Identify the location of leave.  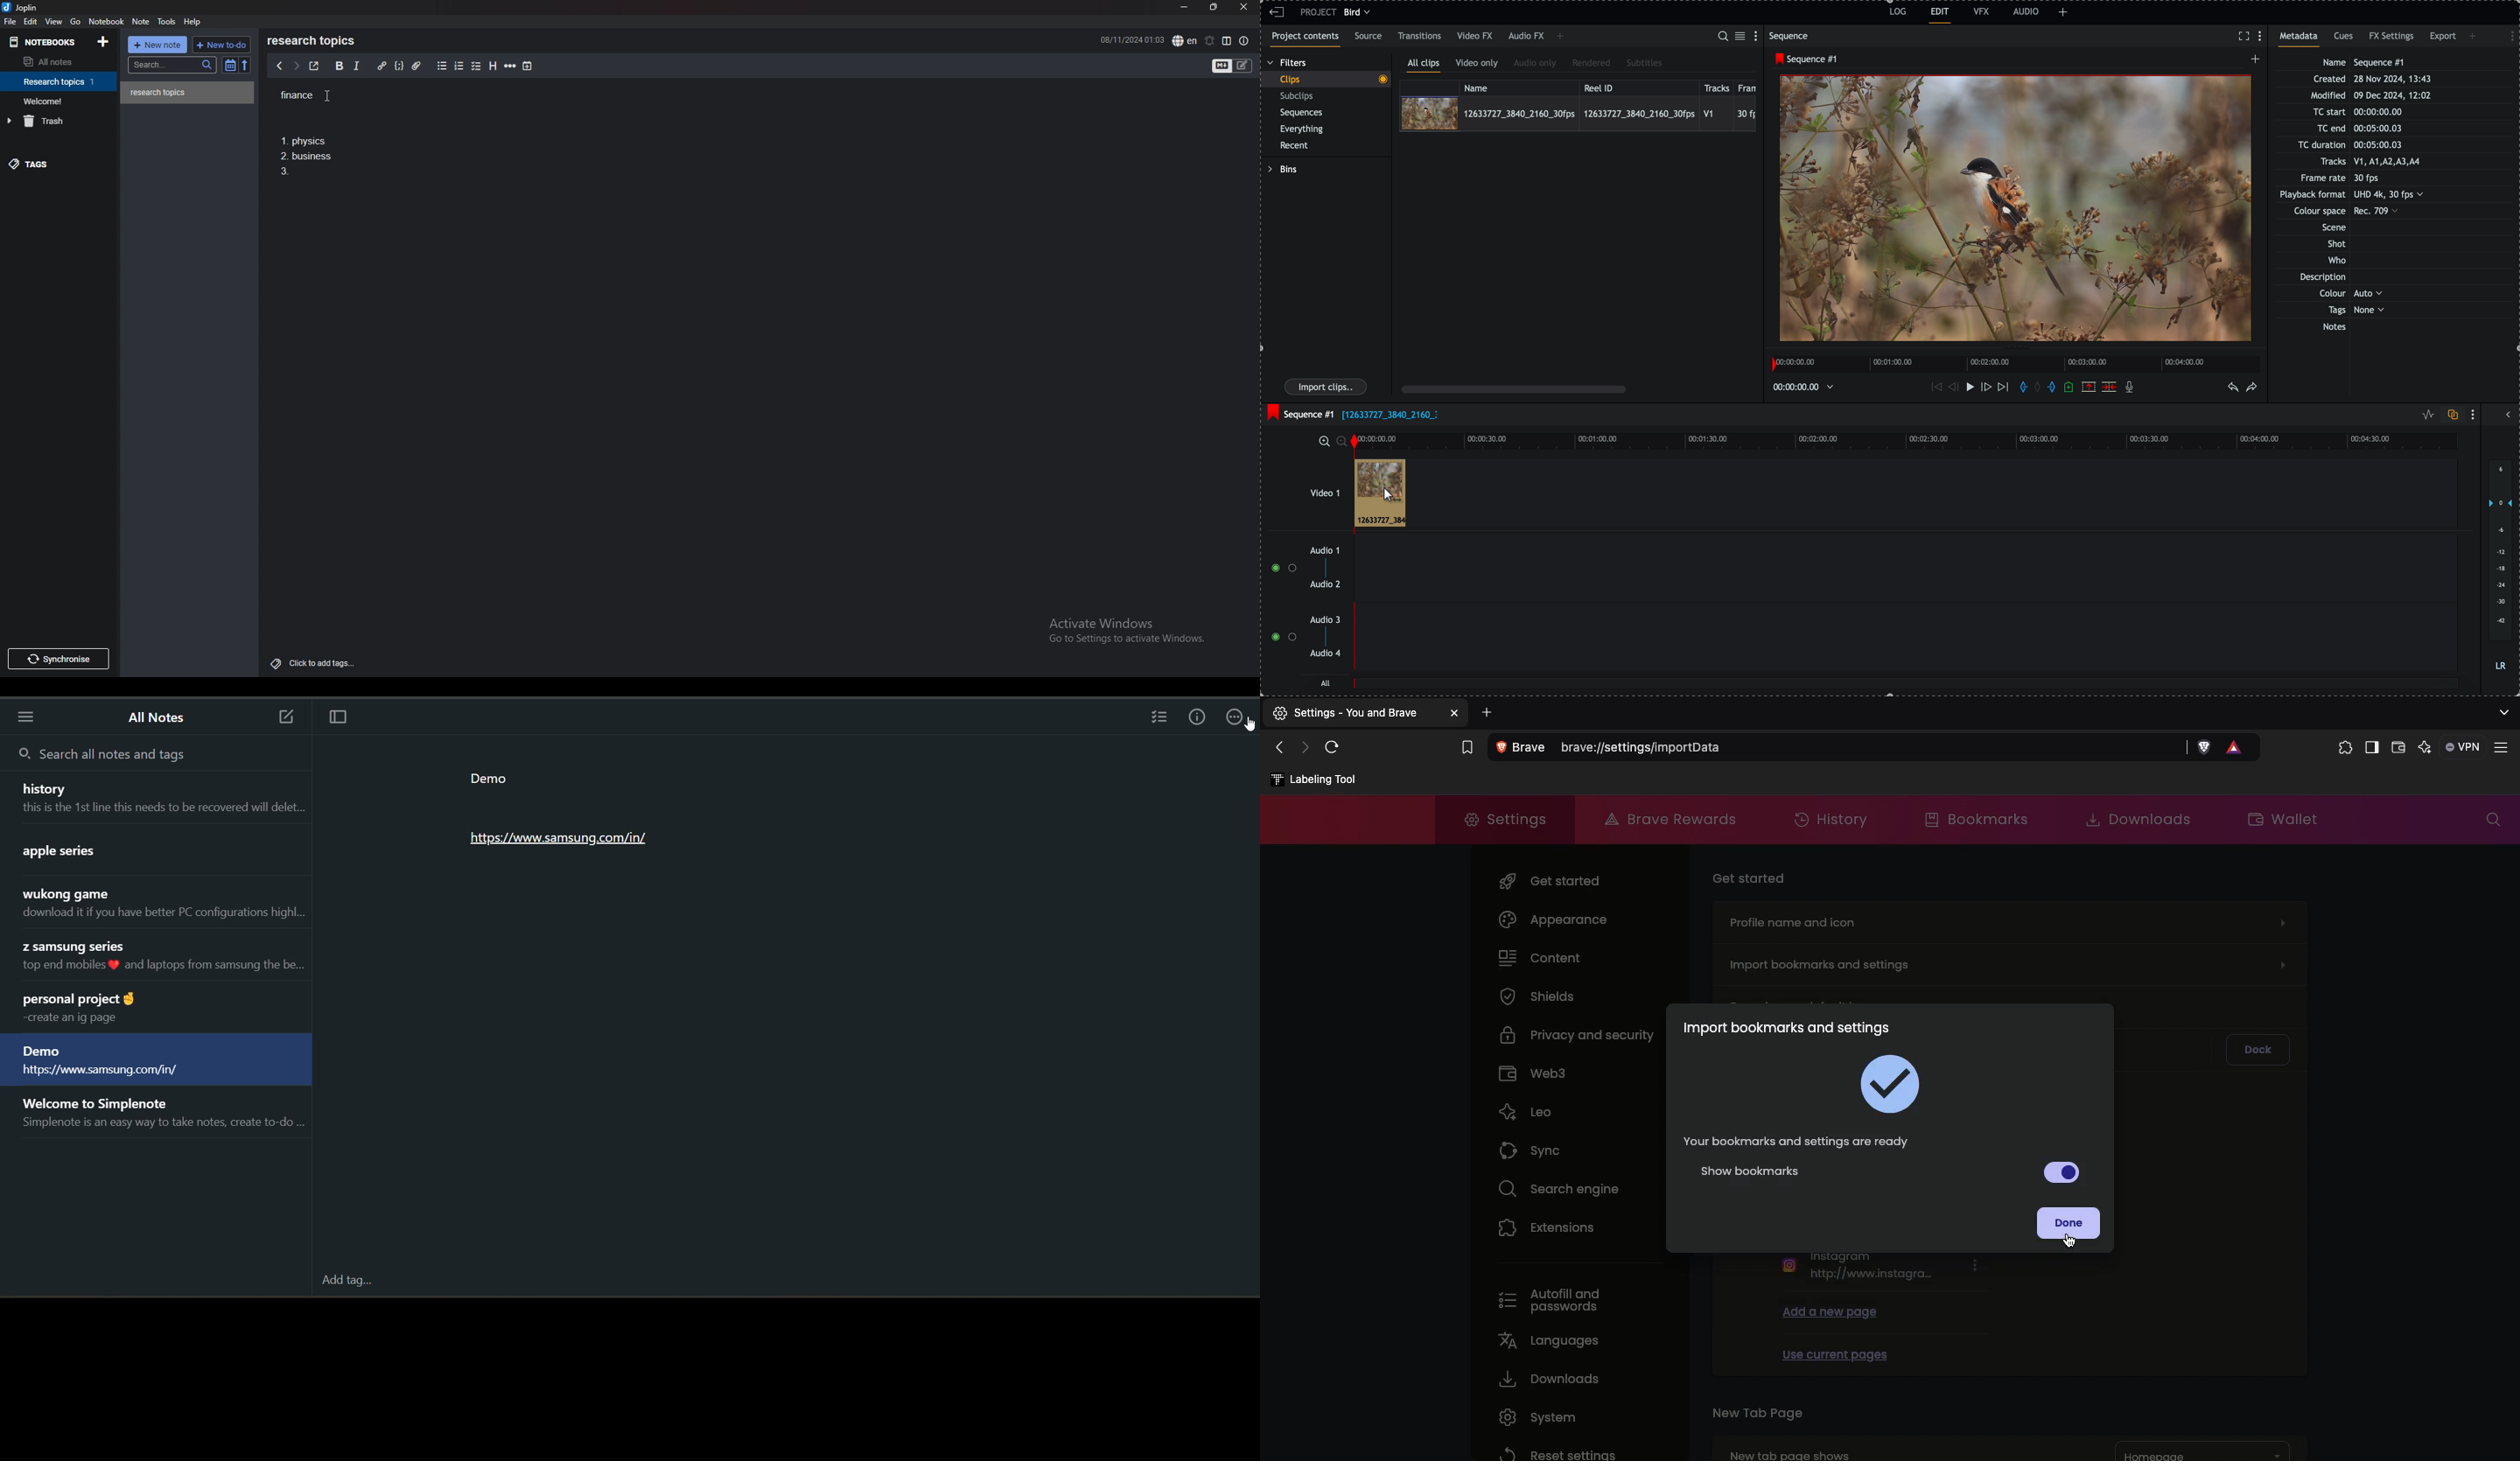
(1276, 13).